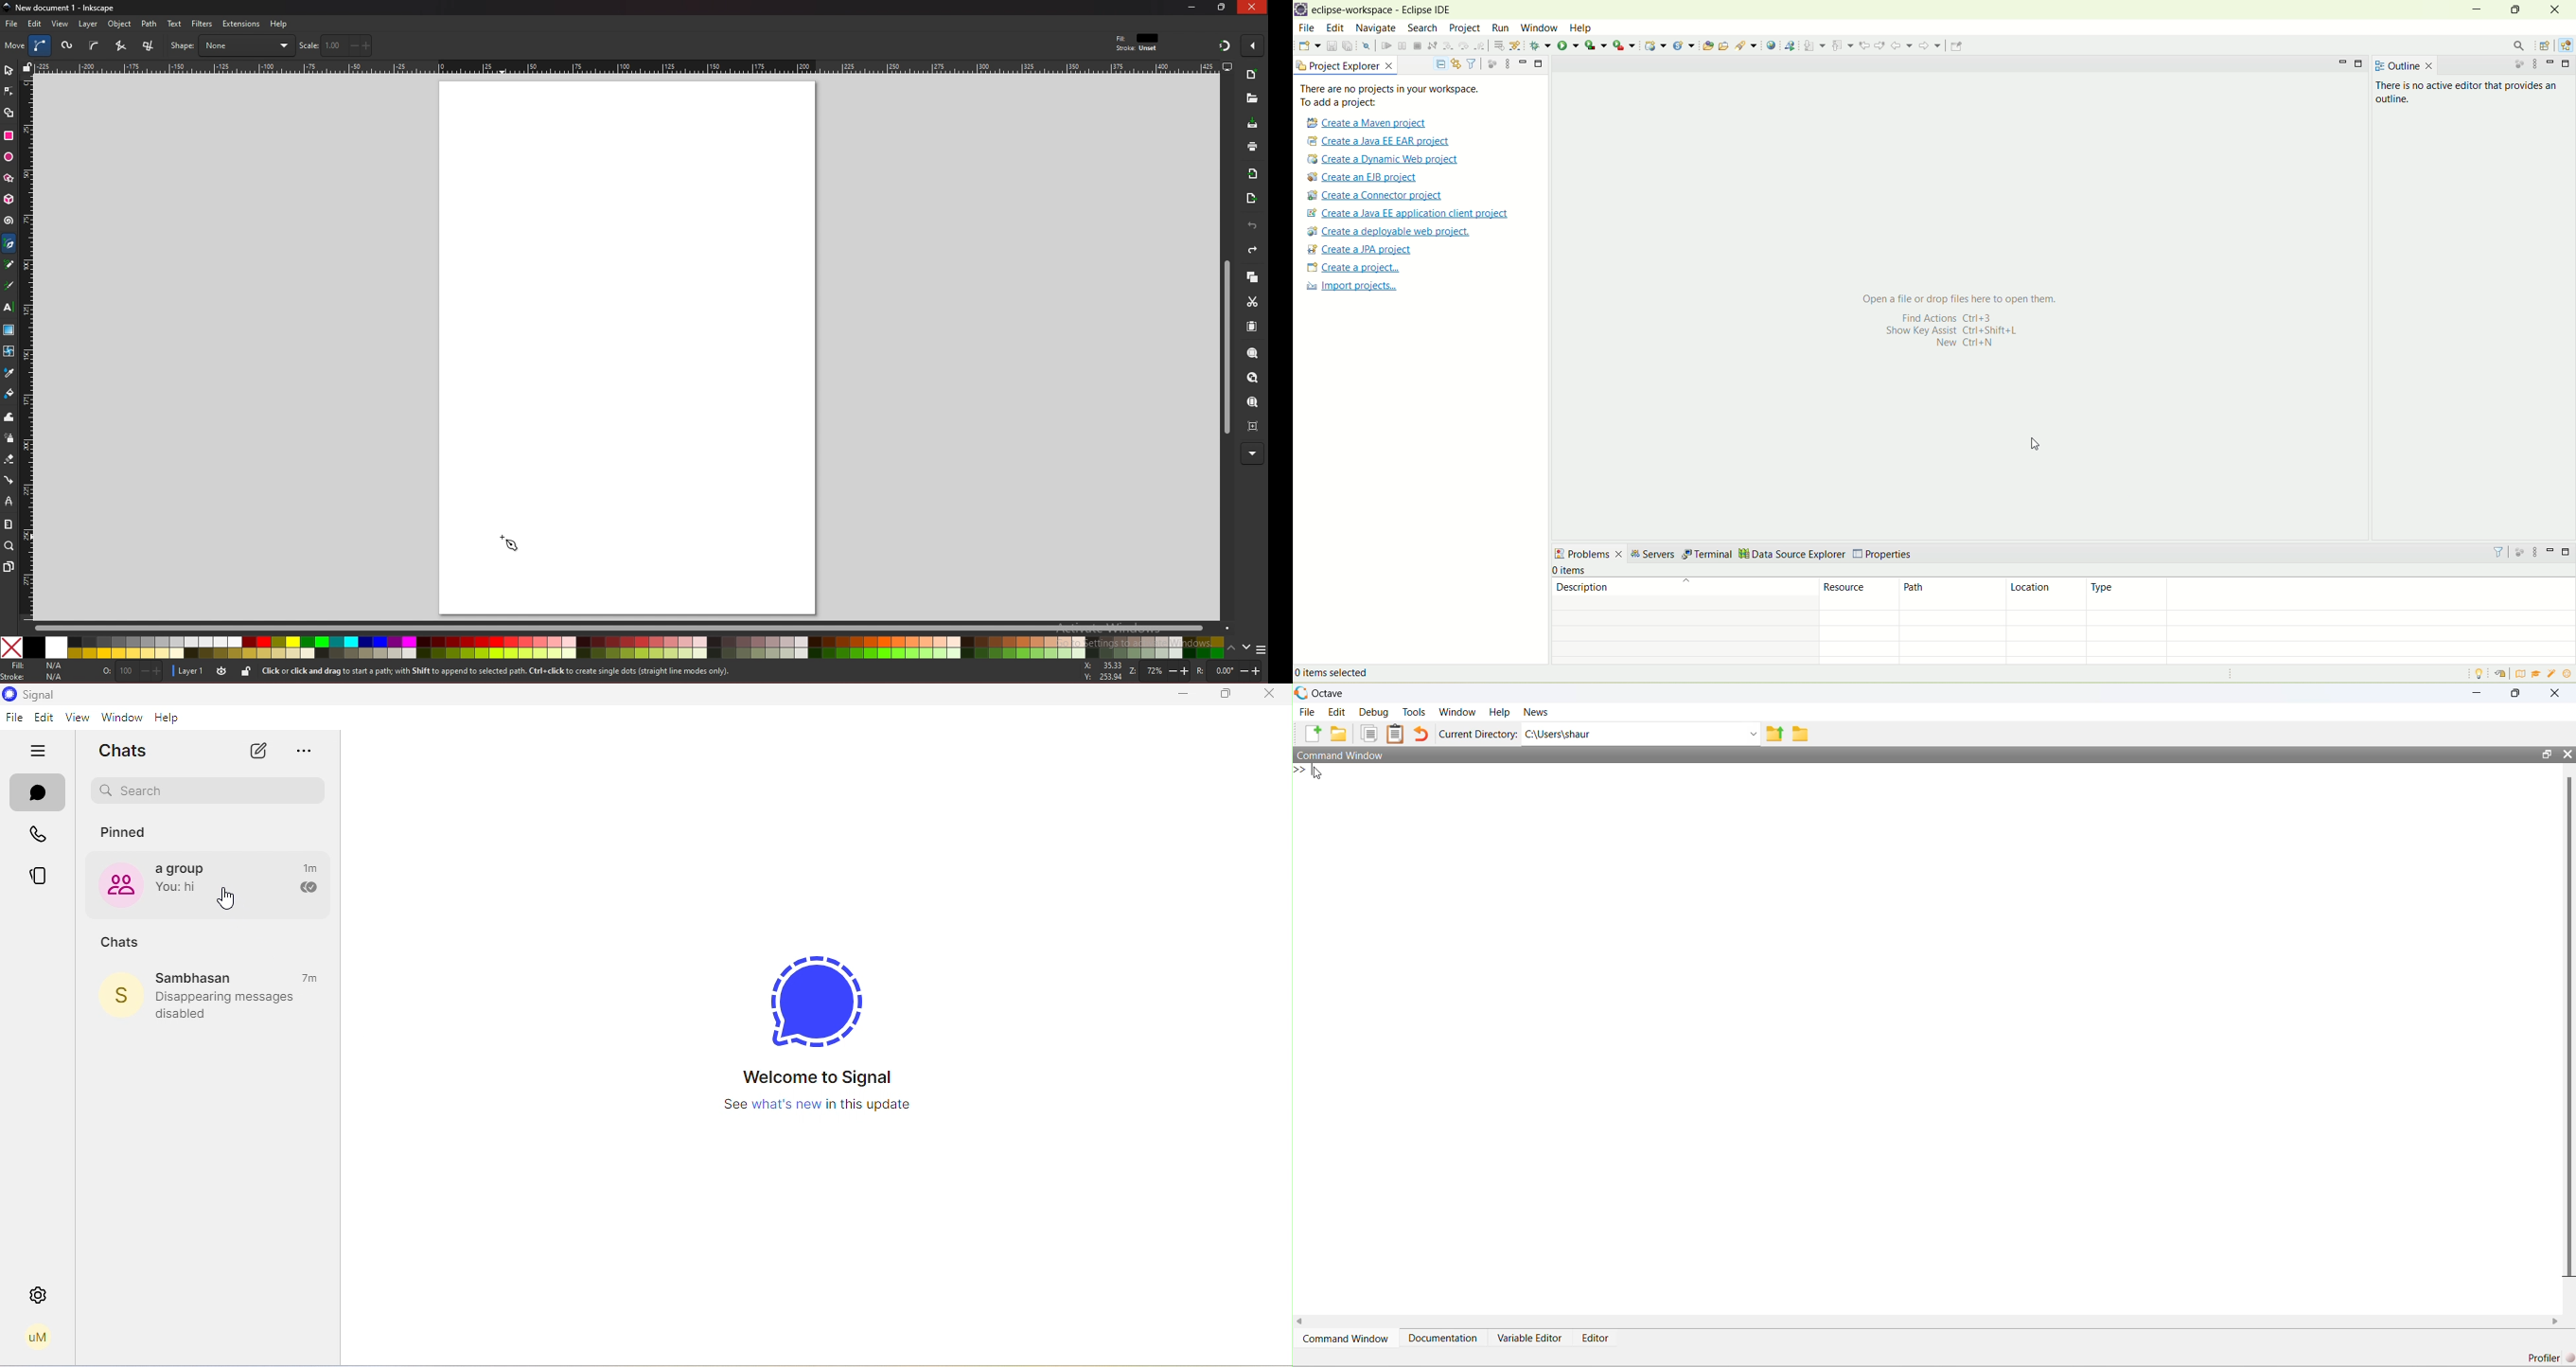 The width and height of the screenshot is (2576, 1372). I want to click on lpe, so click(9, 500).